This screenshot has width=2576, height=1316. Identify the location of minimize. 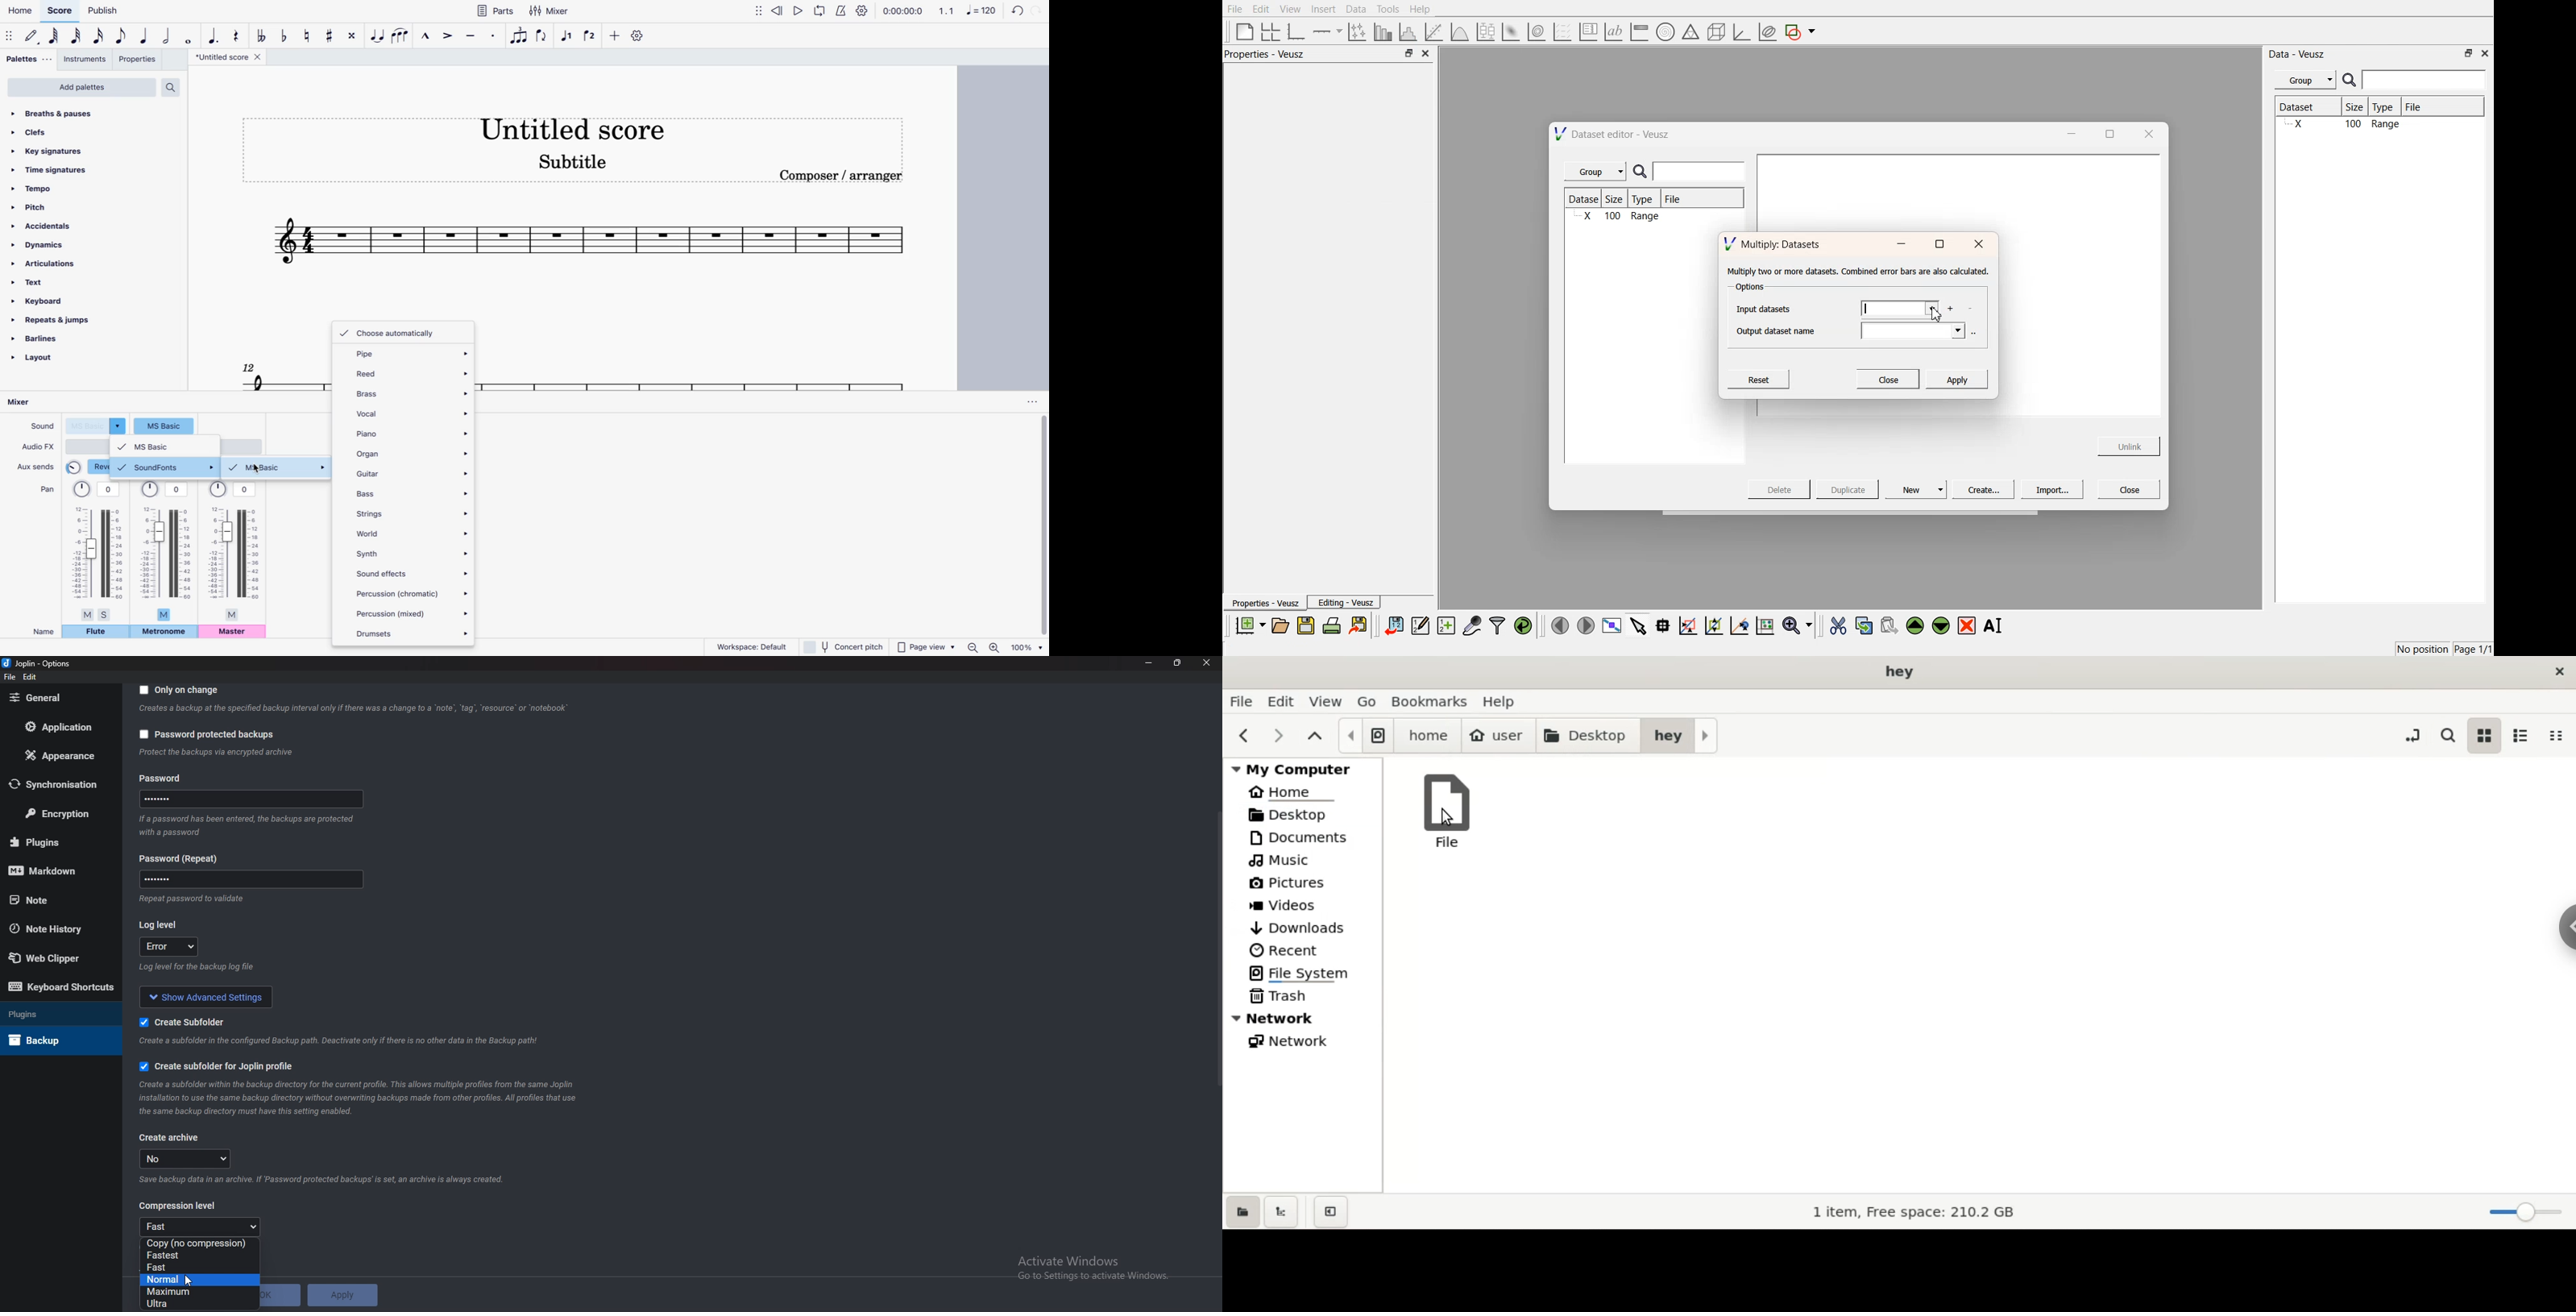
(1149, 662).